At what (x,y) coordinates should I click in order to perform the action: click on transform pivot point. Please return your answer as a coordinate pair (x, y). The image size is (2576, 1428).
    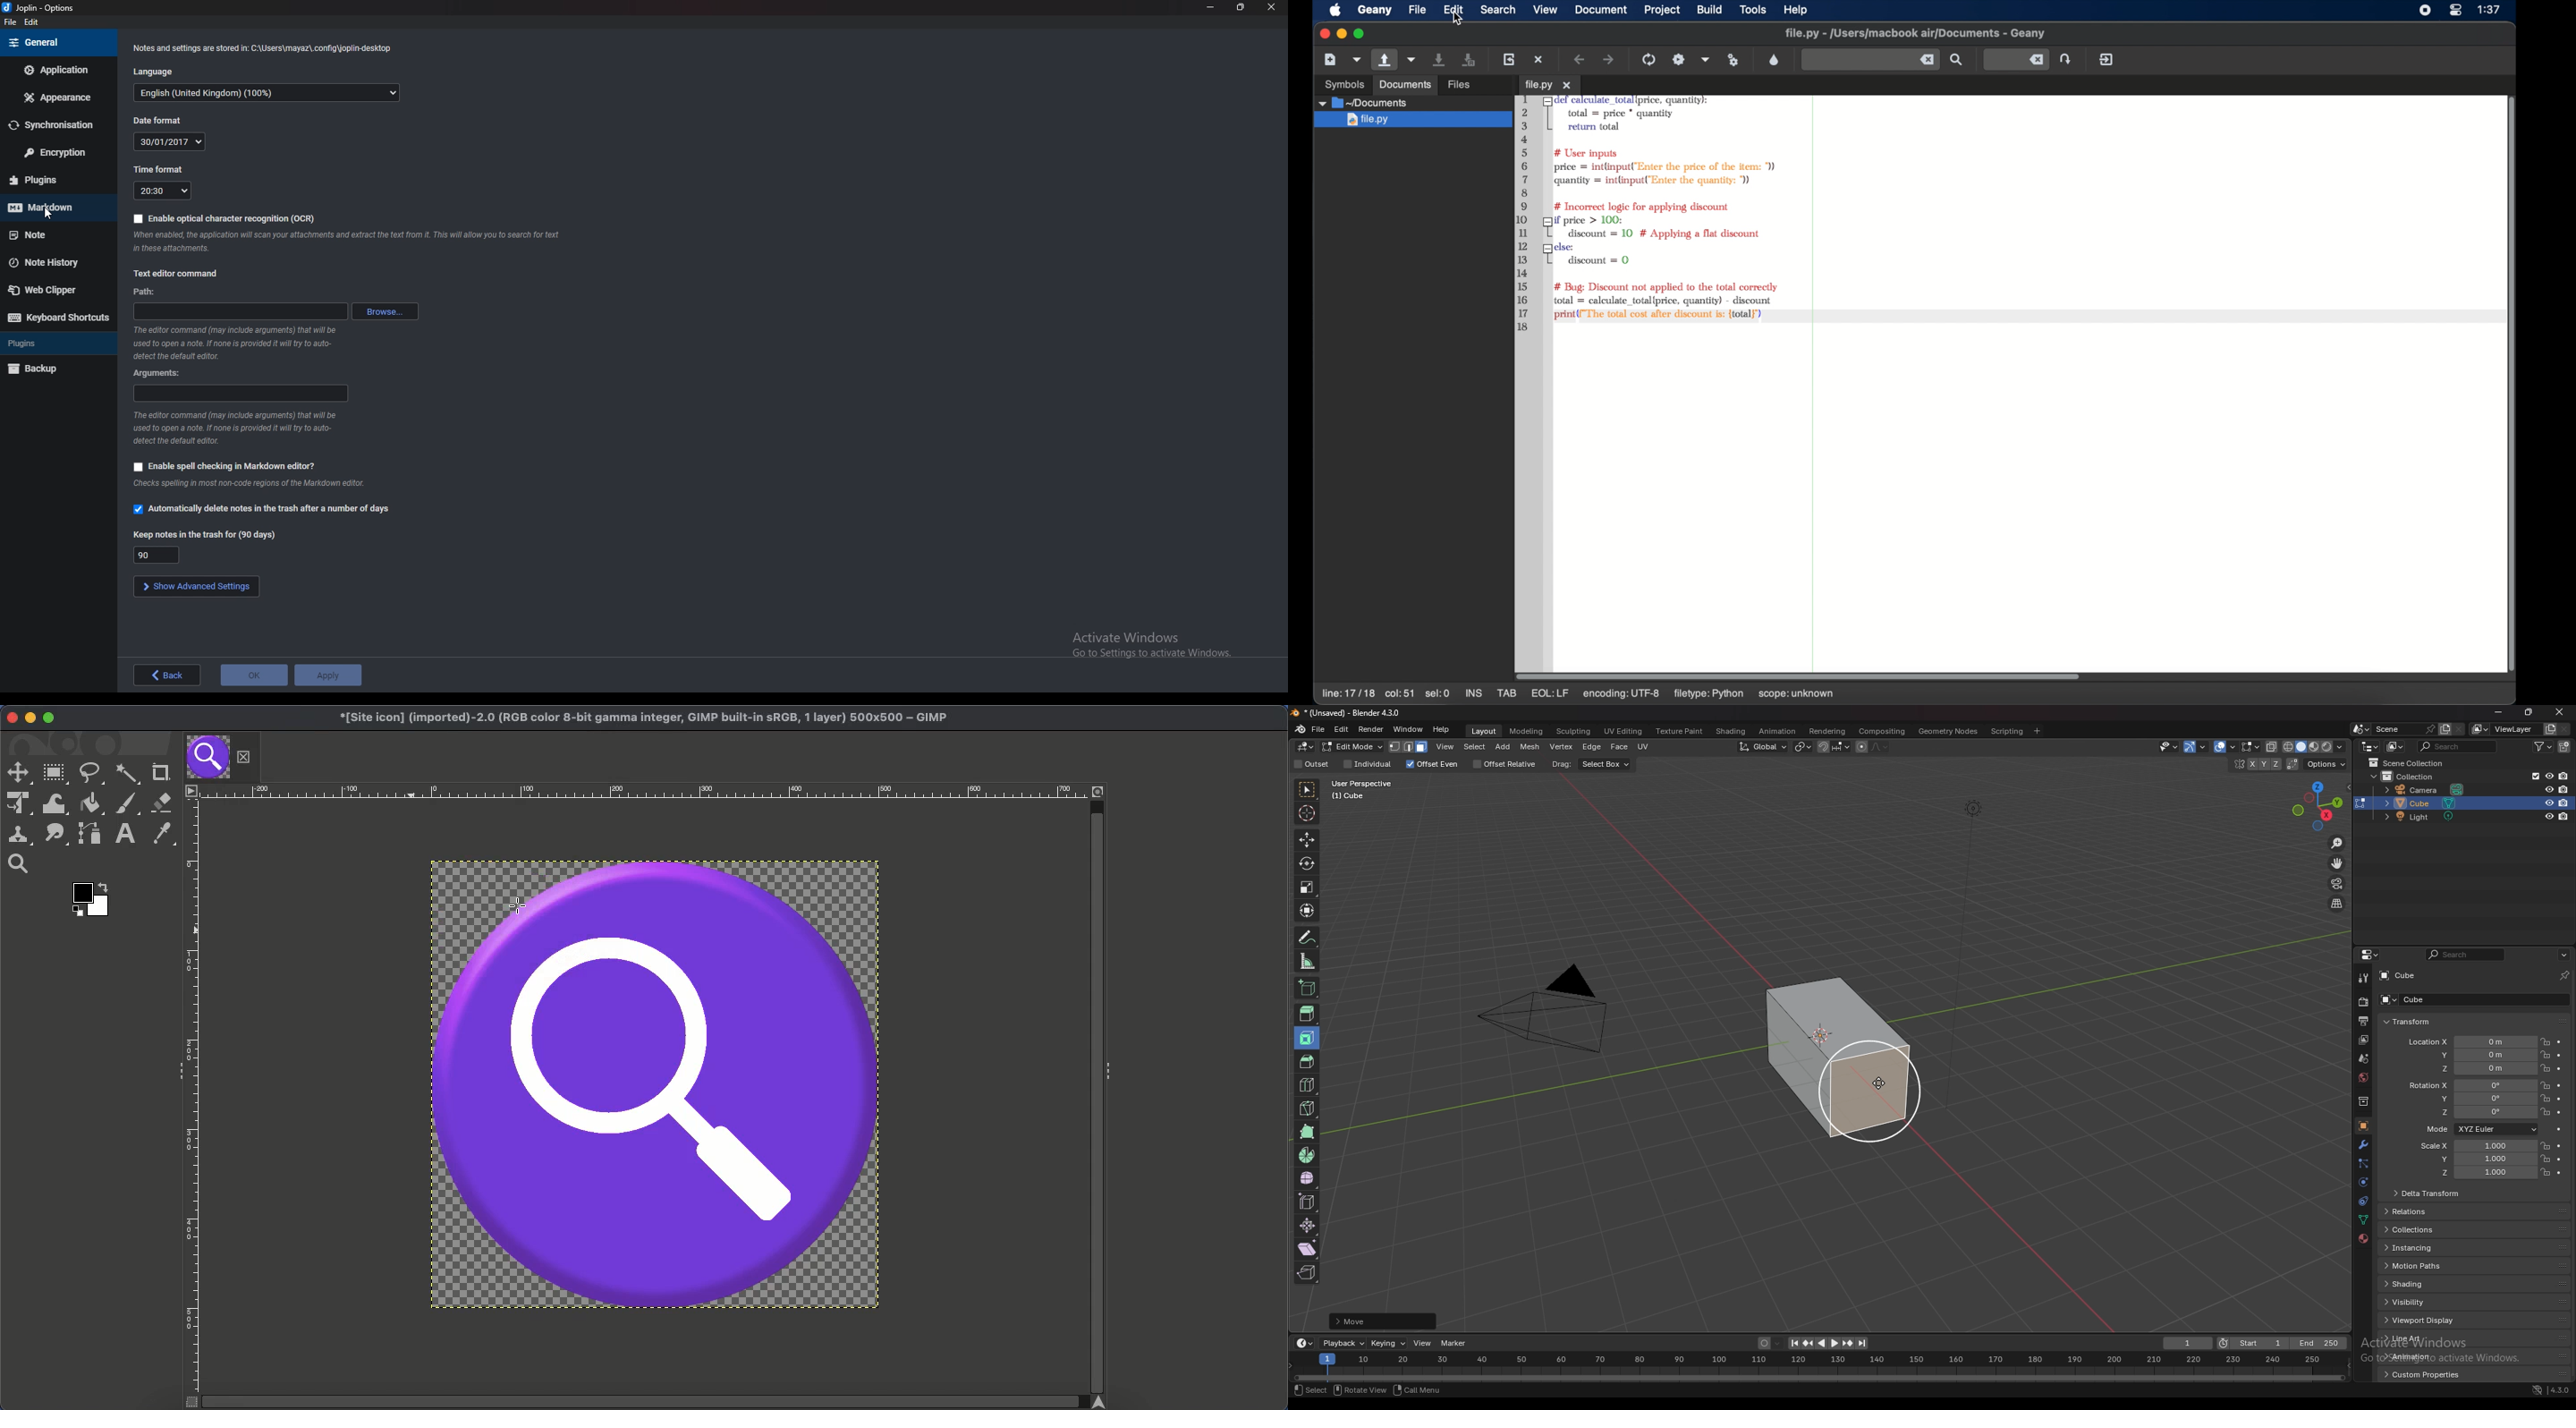
    Looking at the image, I should click on (1803, 747).